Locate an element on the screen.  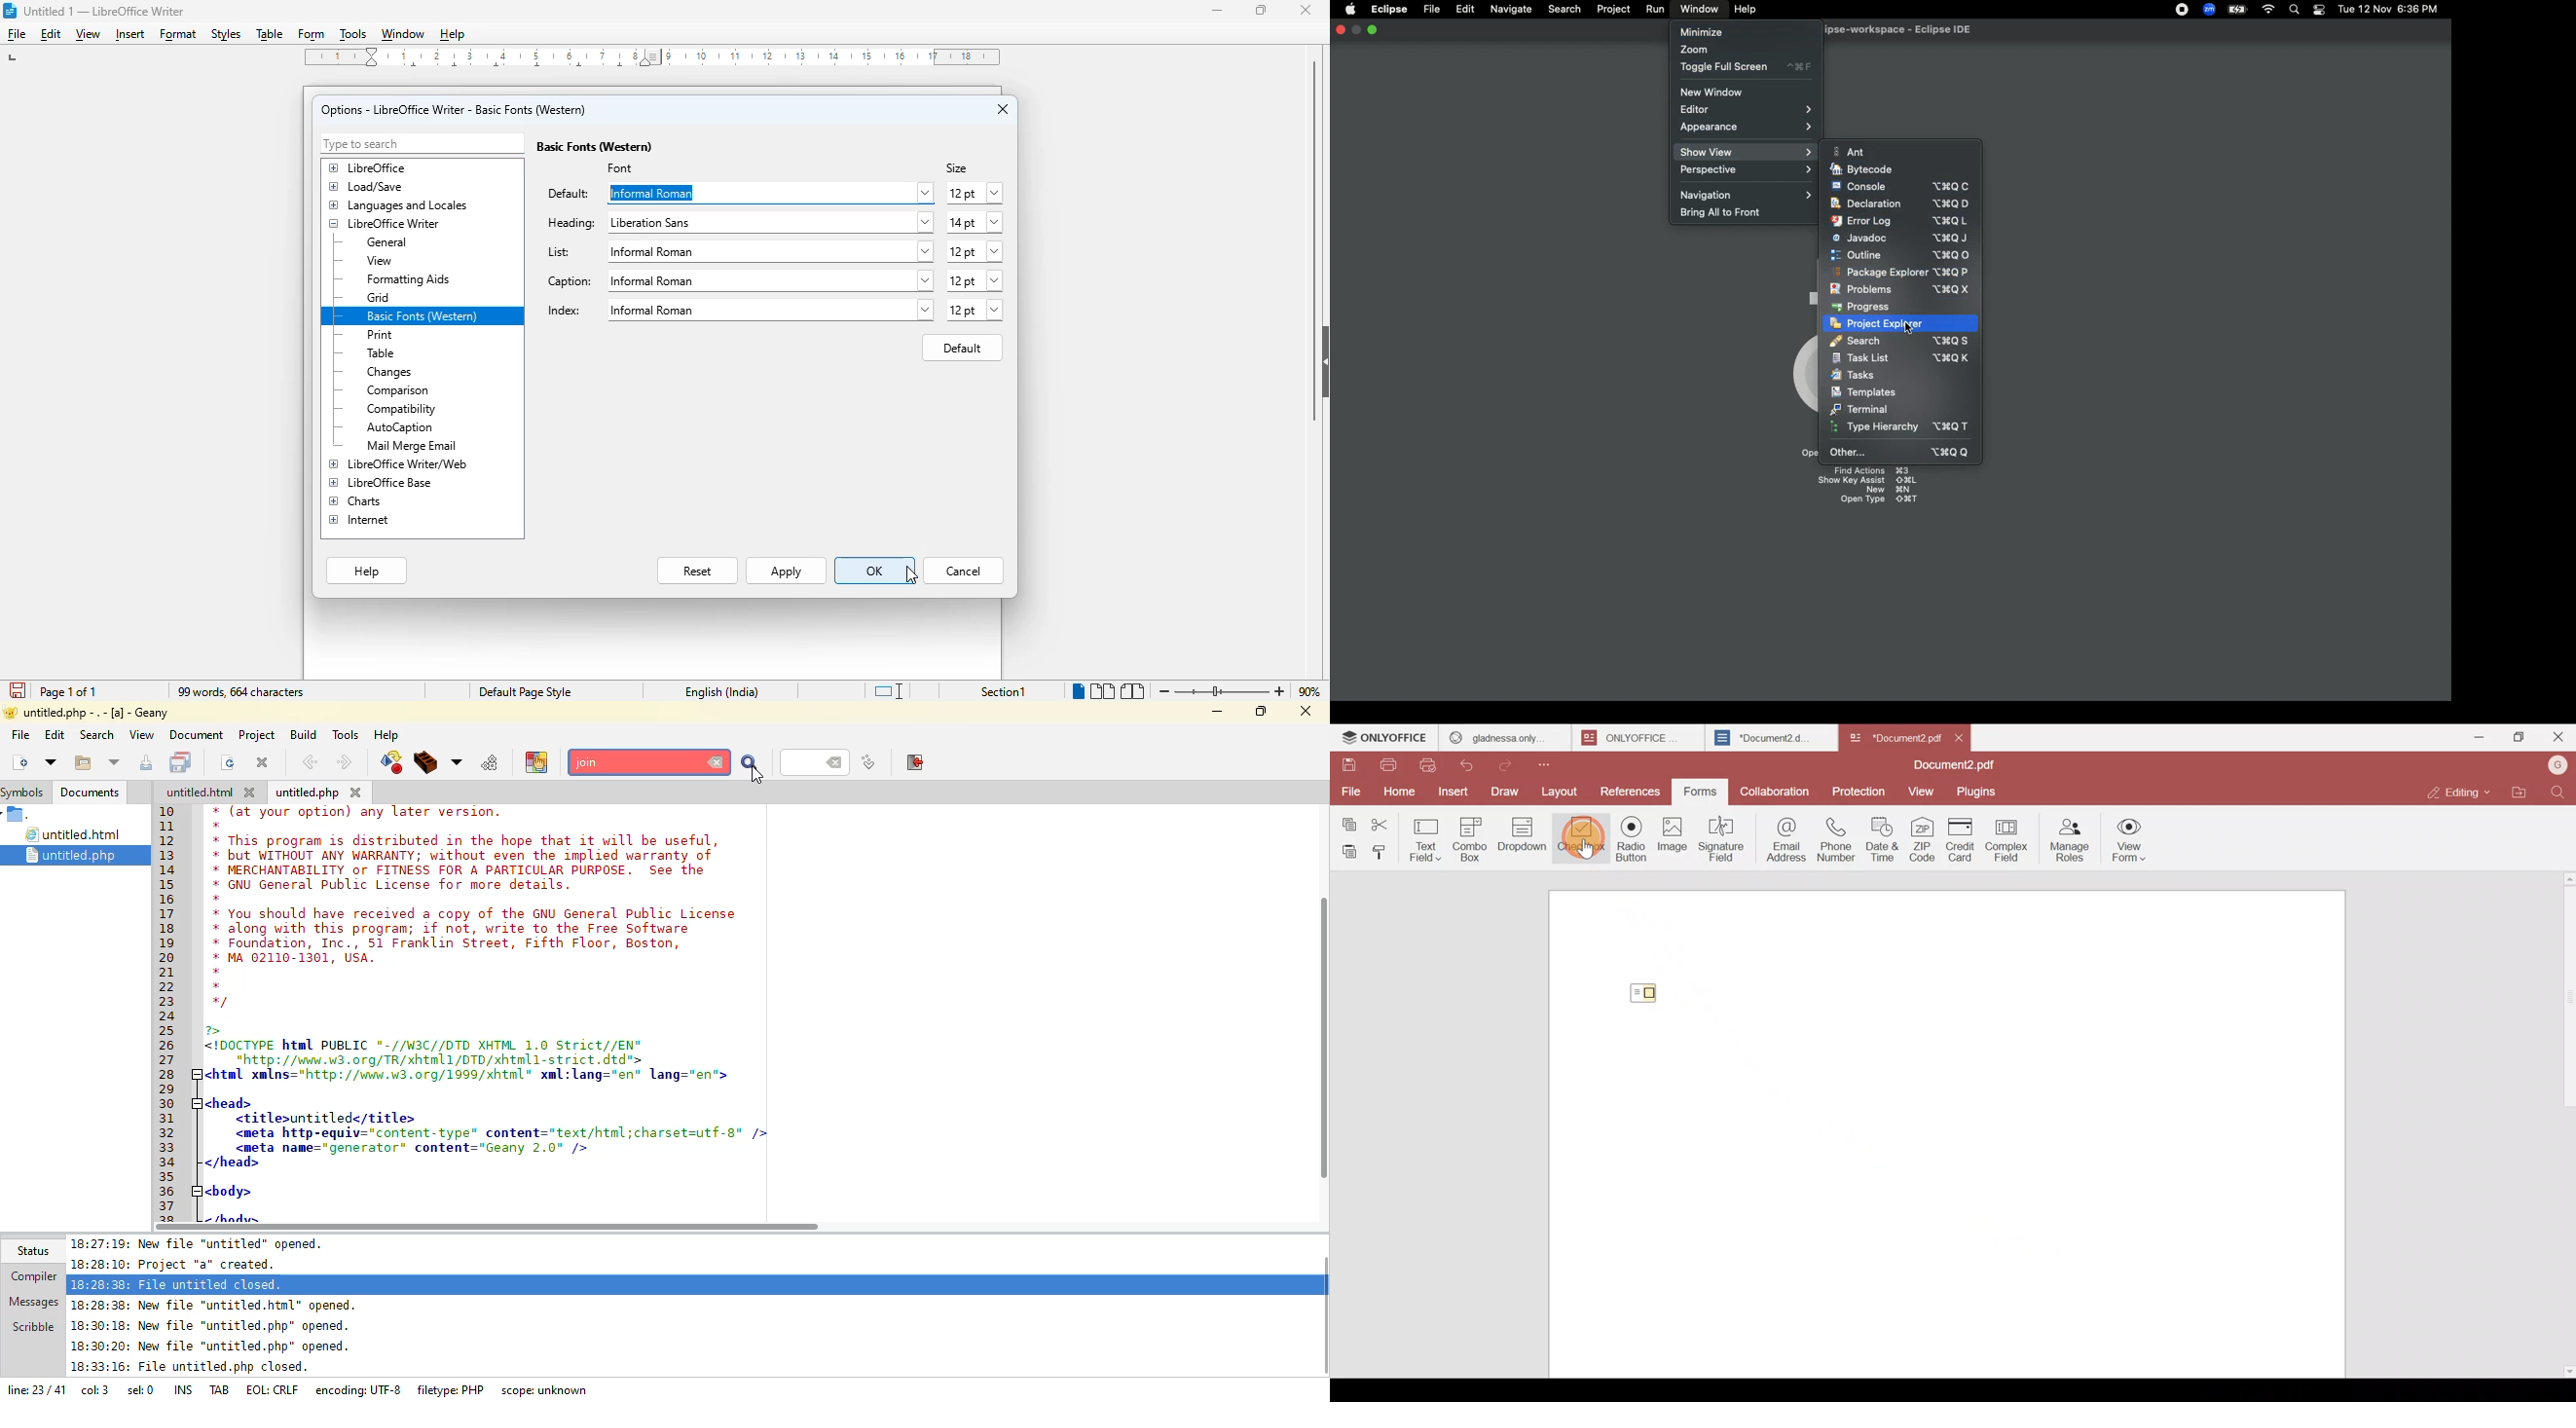
<body> is located at coordinates (230, 1190).